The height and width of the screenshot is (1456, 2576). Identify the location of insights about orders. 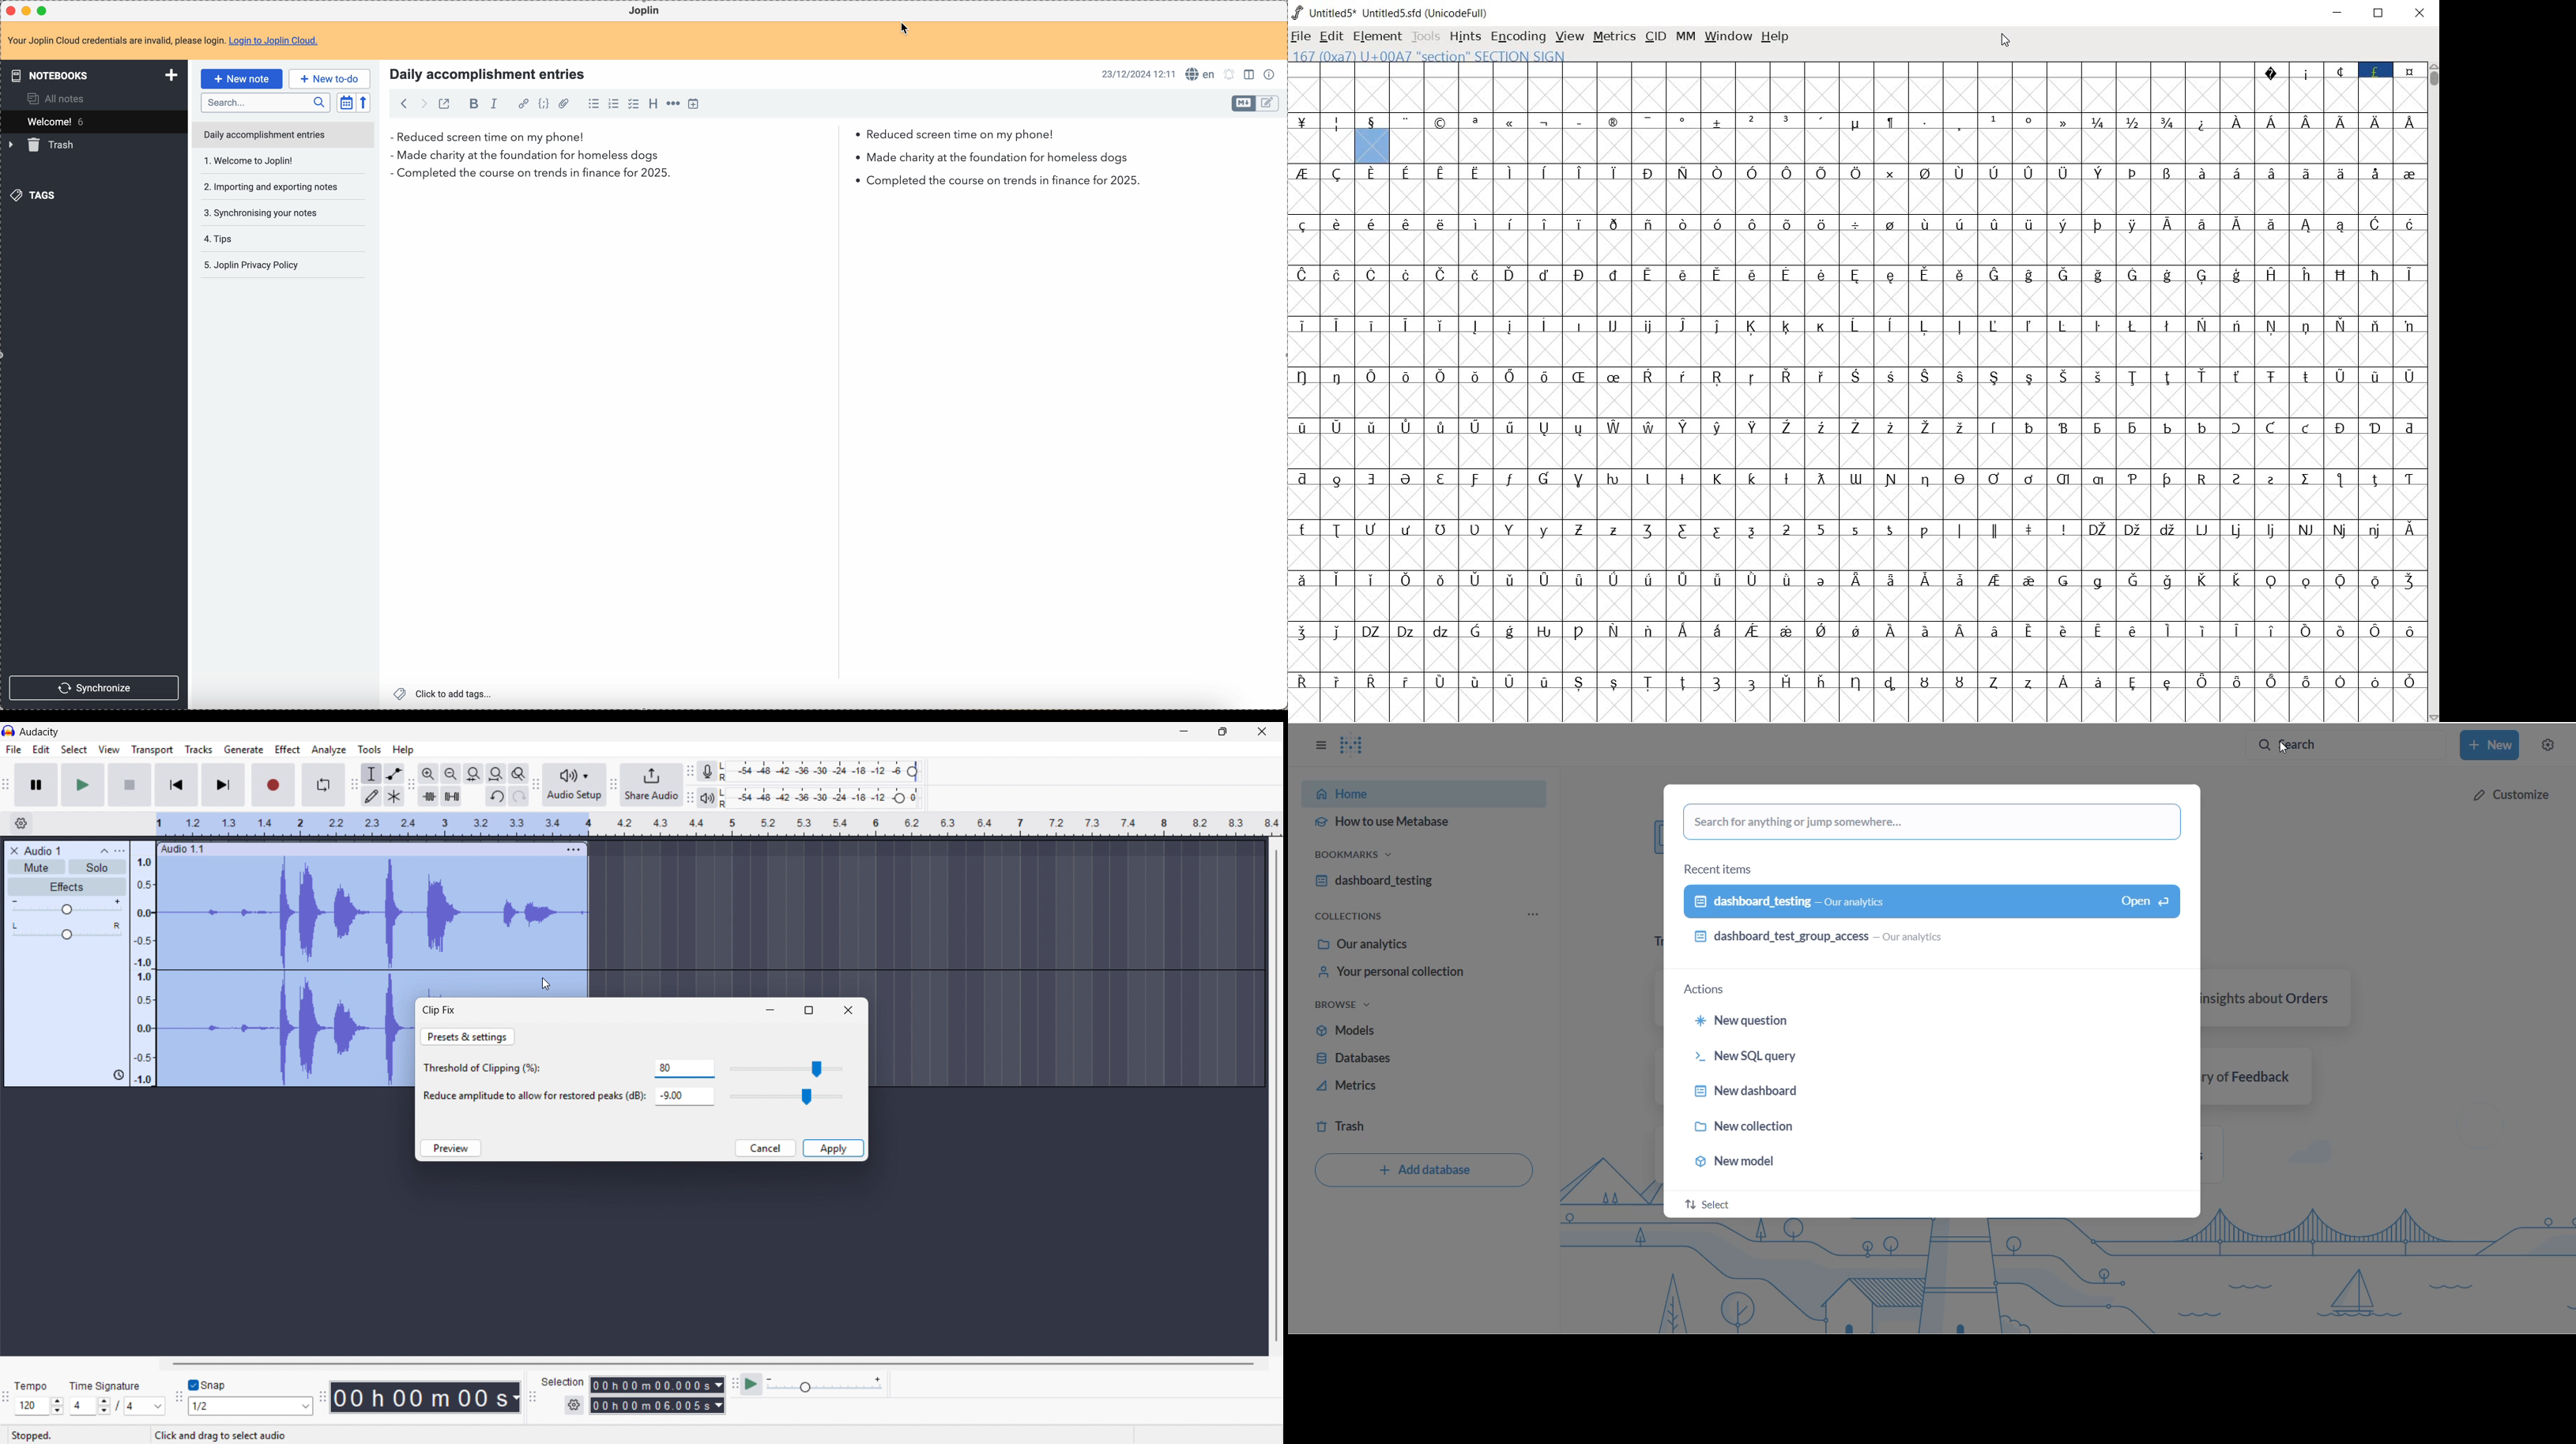
(2281, 999).